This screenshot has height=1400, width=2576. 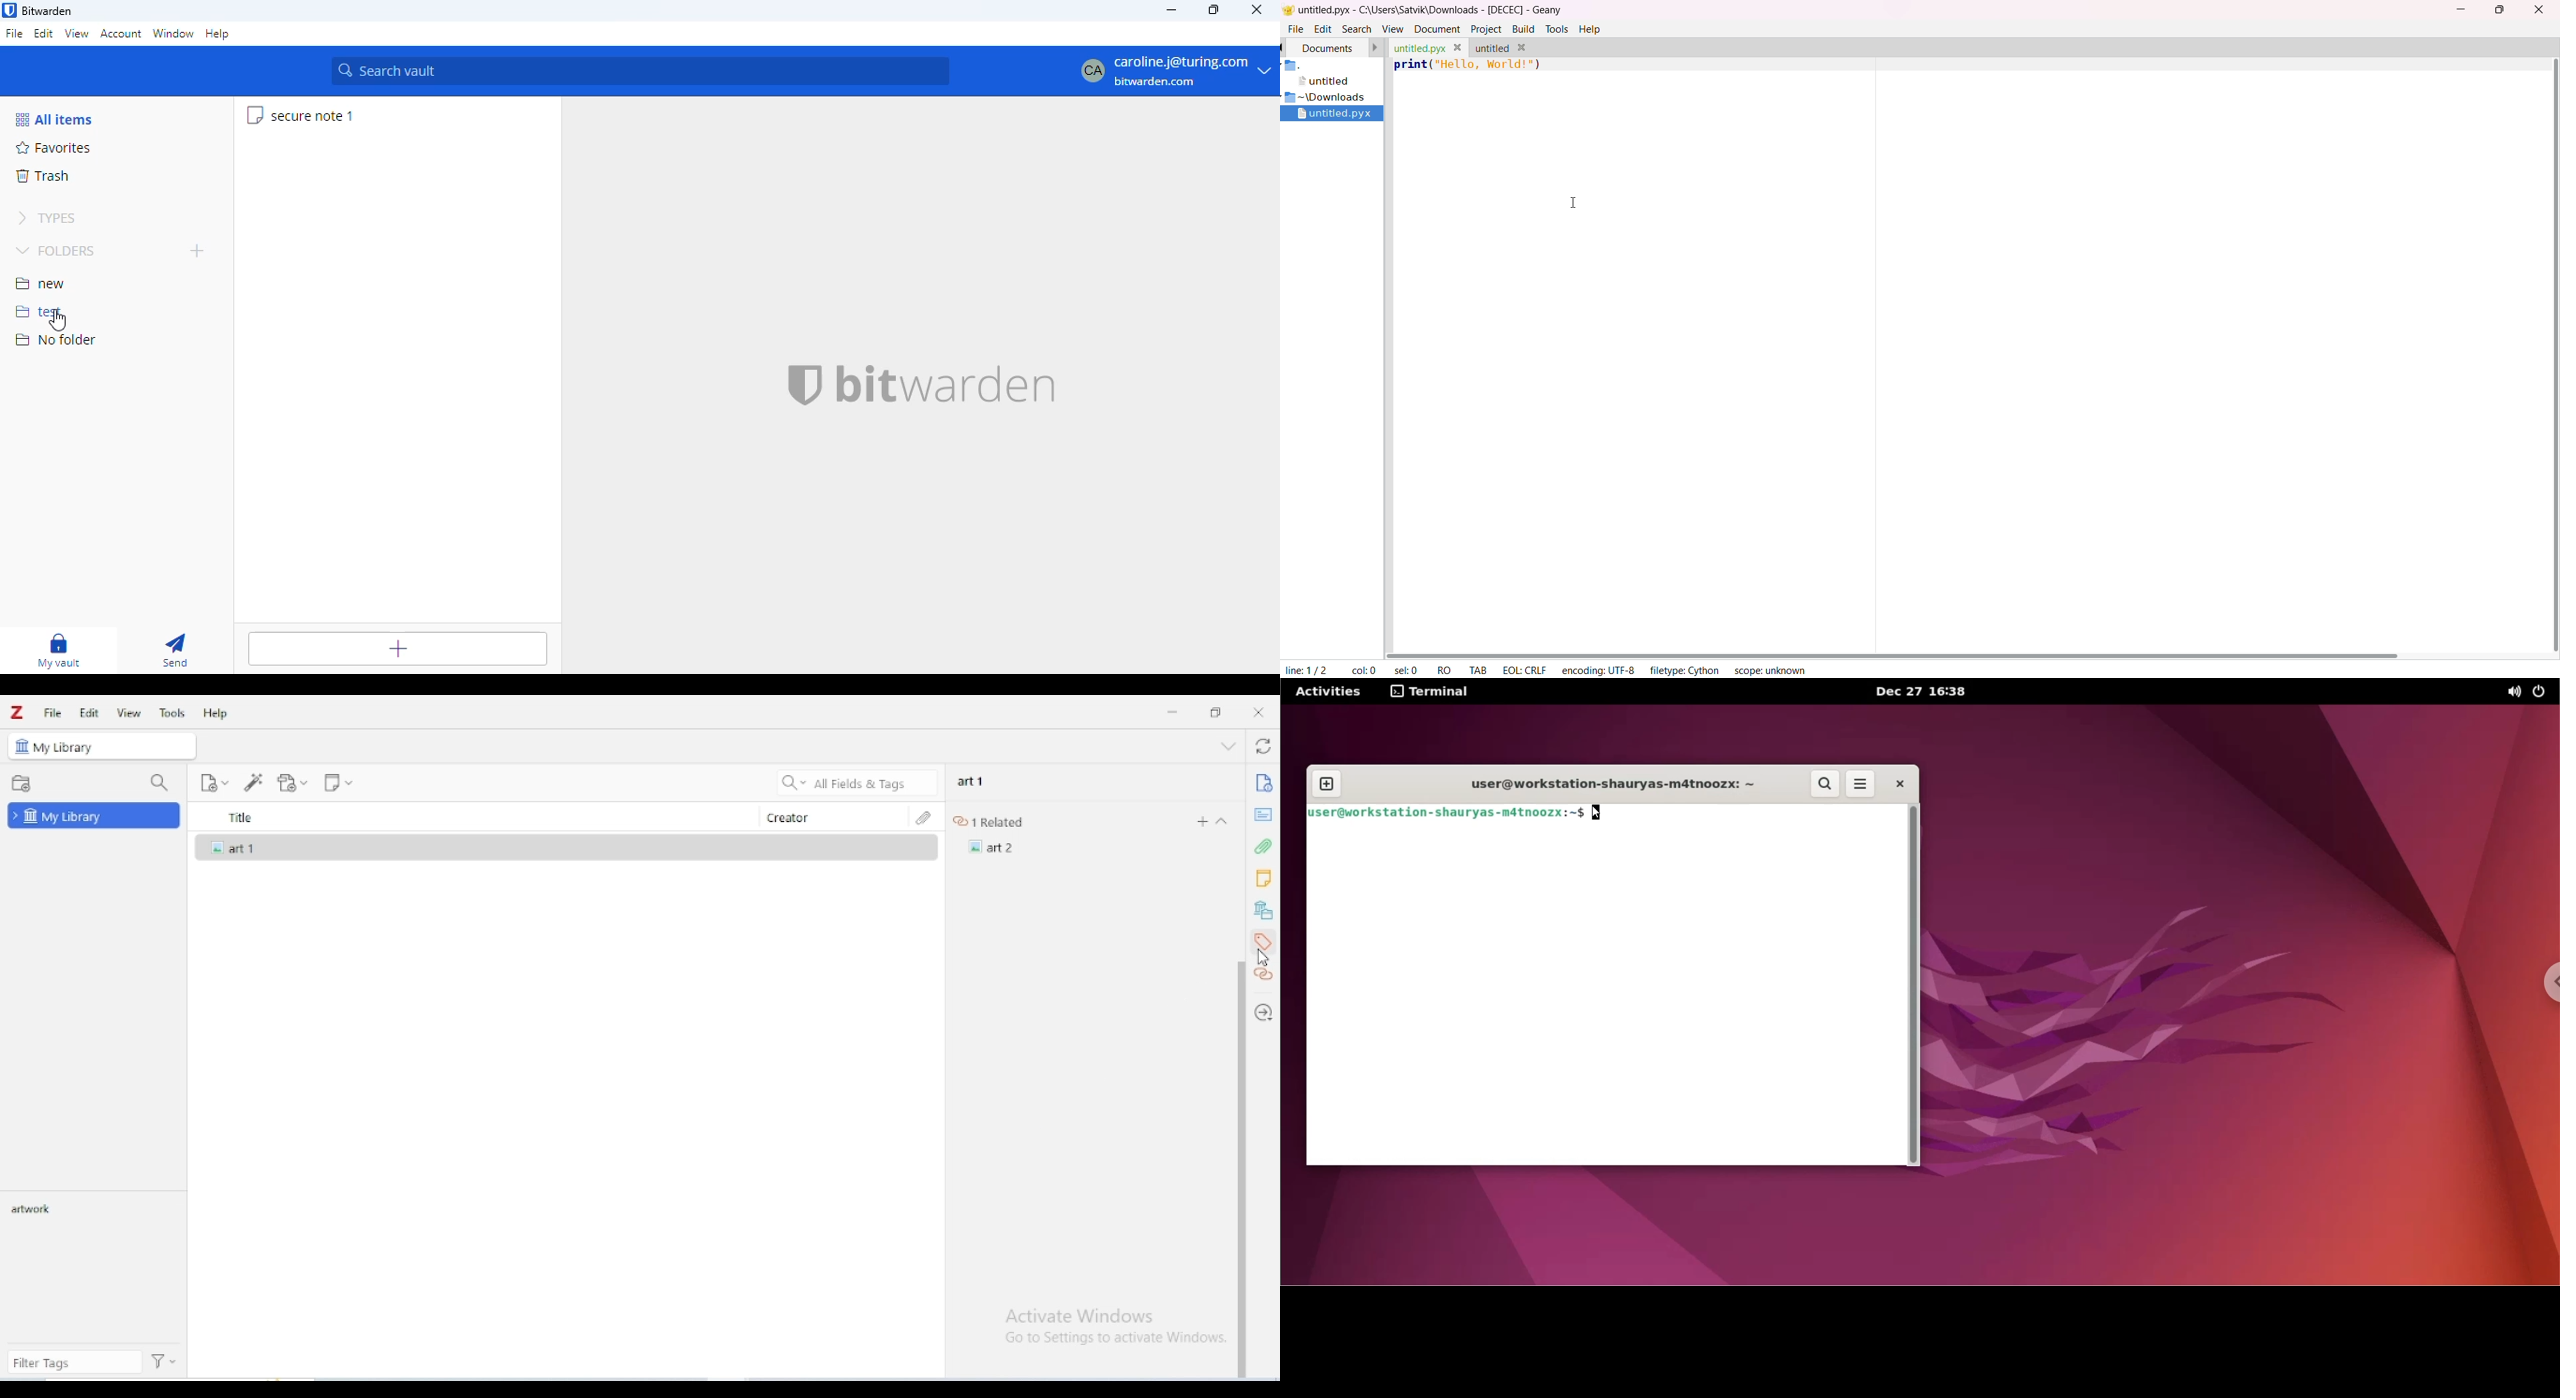 I want to click on attachments, so click(x=1265, y=847).